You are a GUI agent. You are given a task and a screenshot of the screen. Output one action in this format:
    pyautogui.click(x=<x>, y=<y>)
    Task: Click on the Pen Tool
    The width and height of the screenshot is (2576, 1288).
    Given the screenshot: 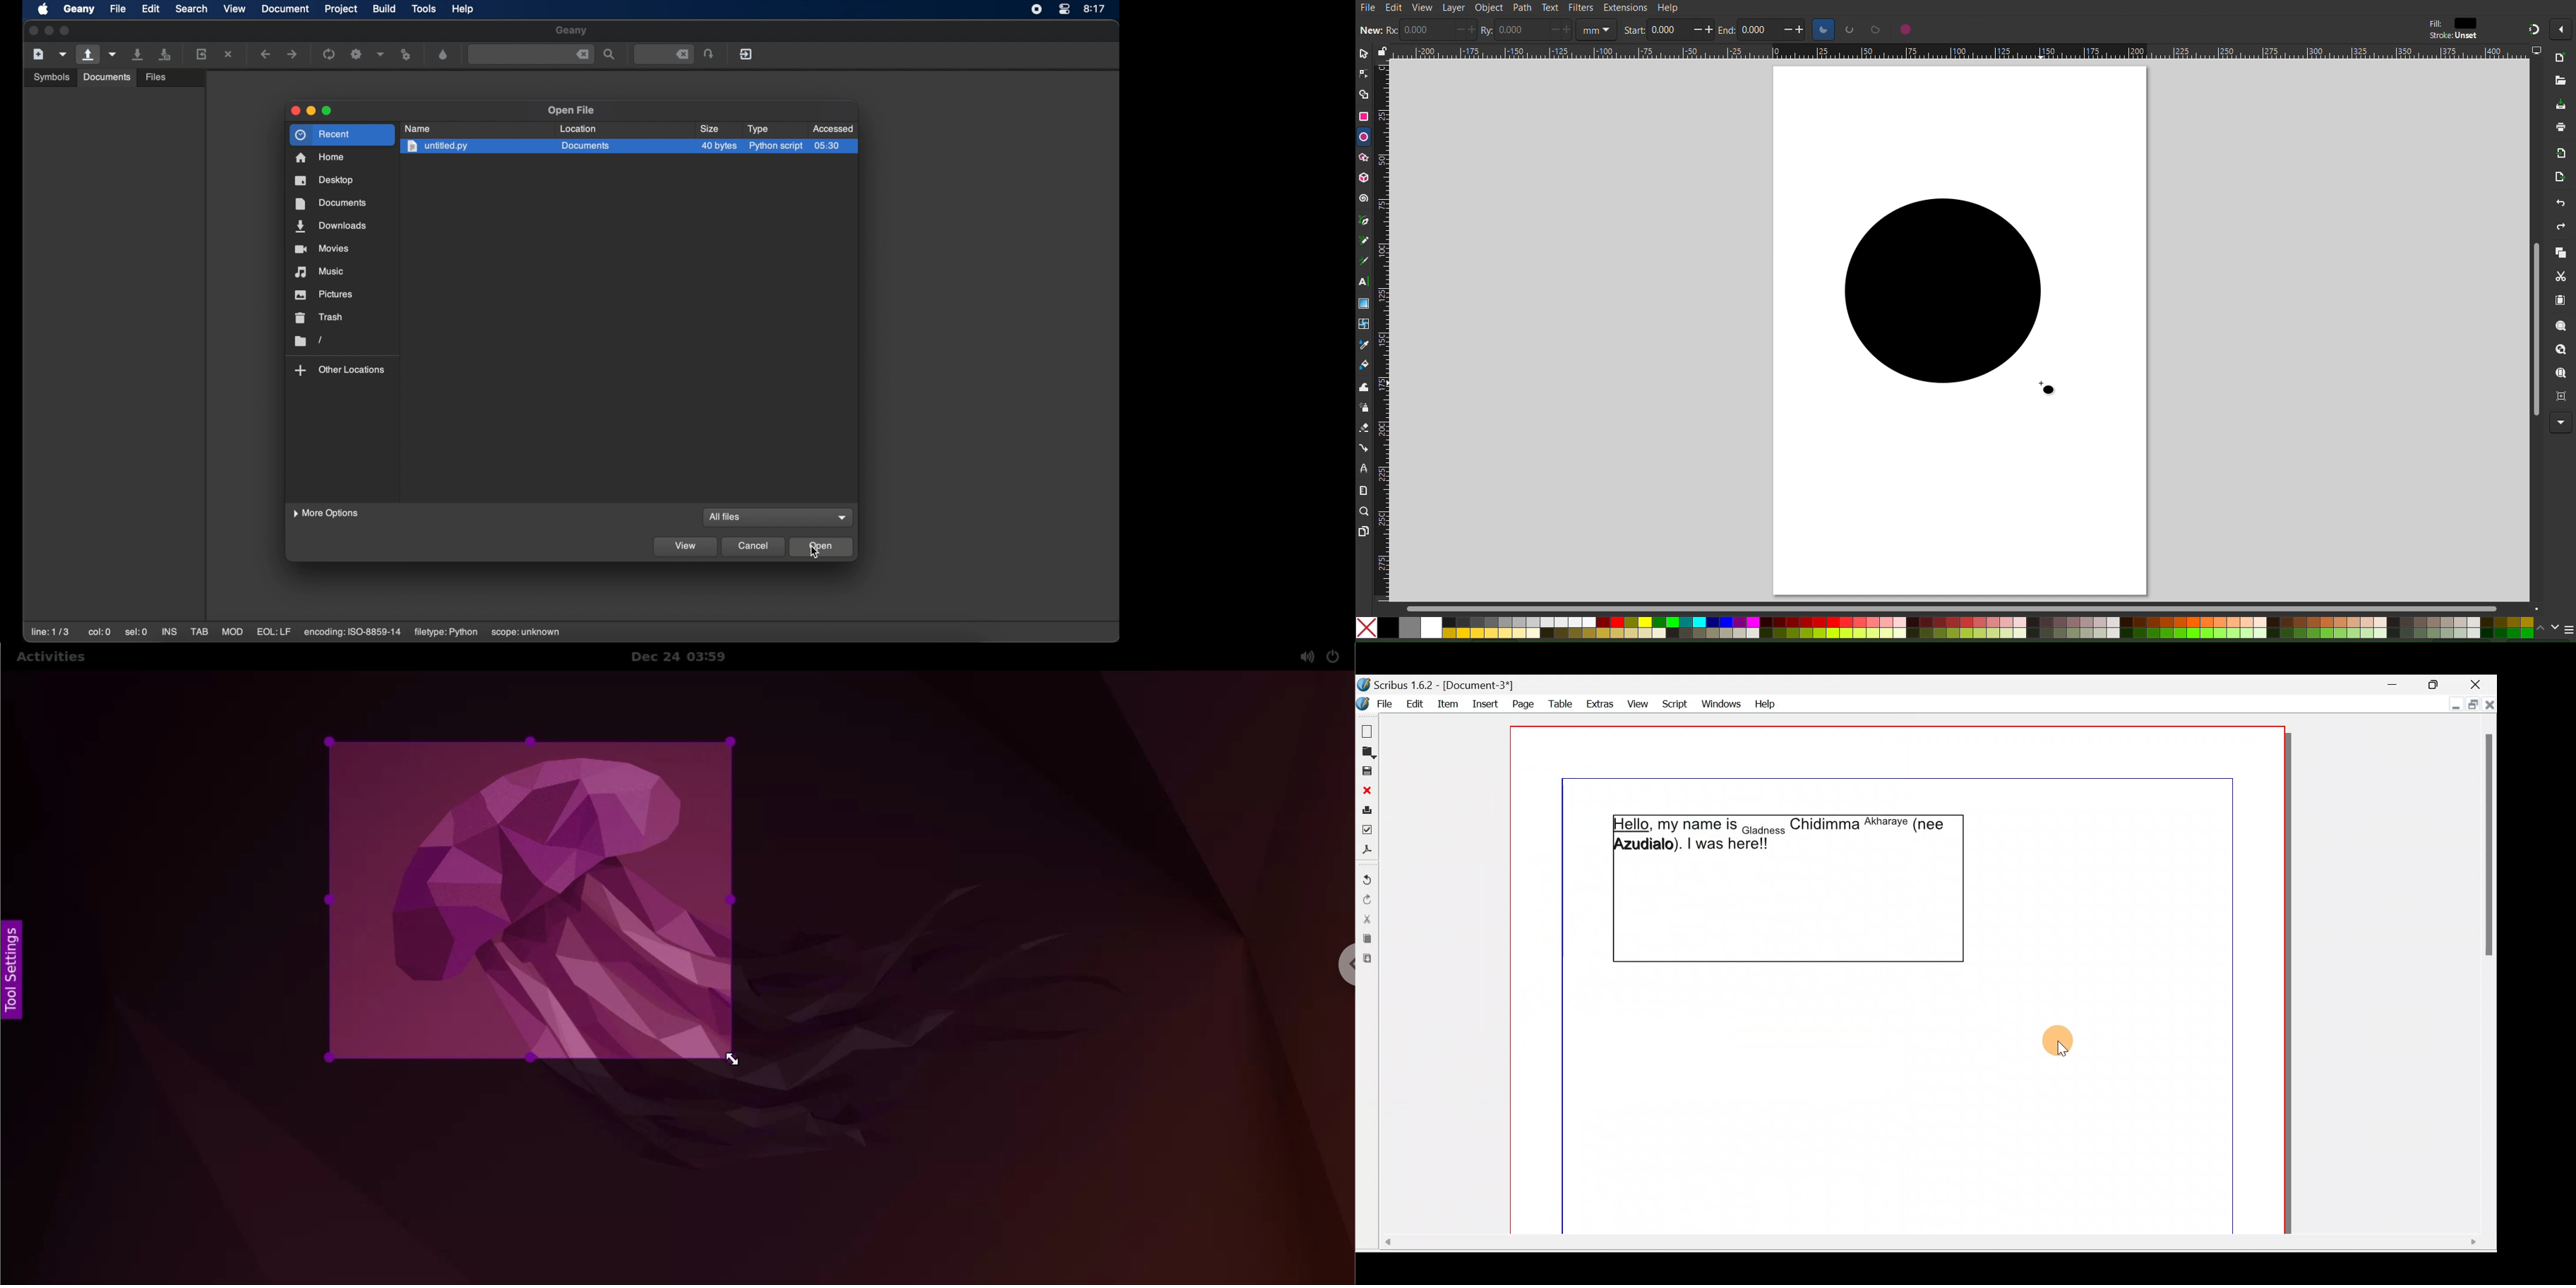 What is the action you would take?
    pyautogui.click(x=1363, y=220)
    